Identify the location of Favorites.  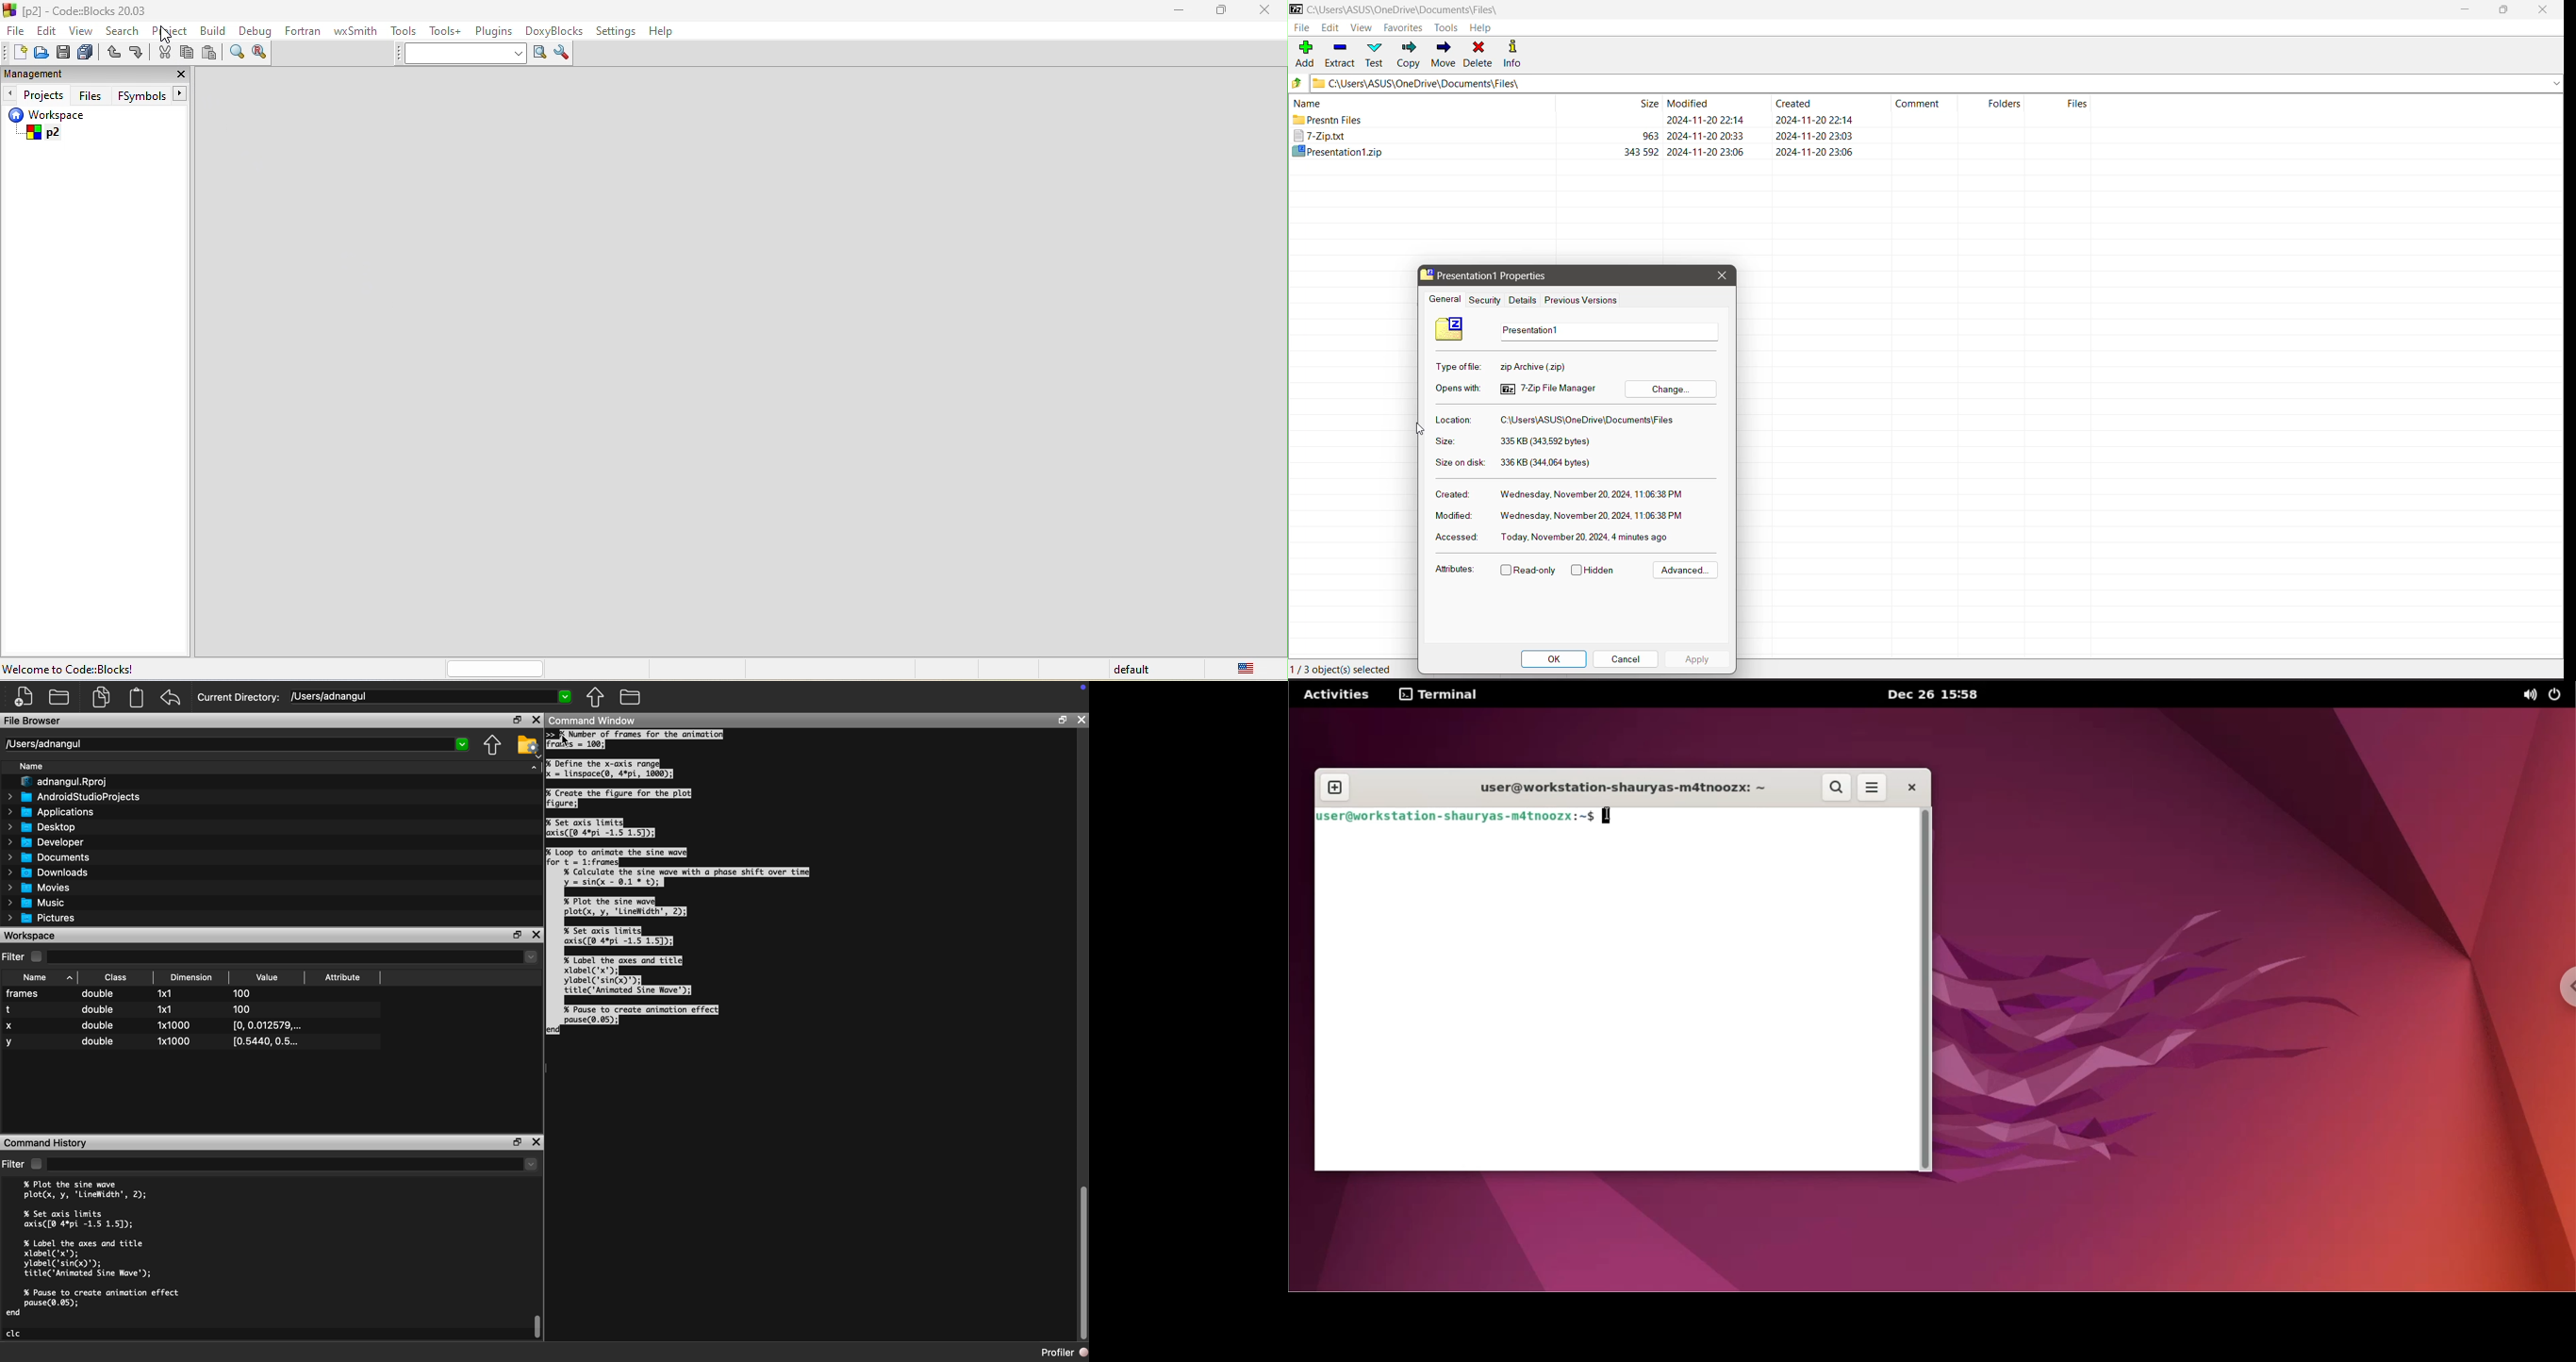
(1404, 28).